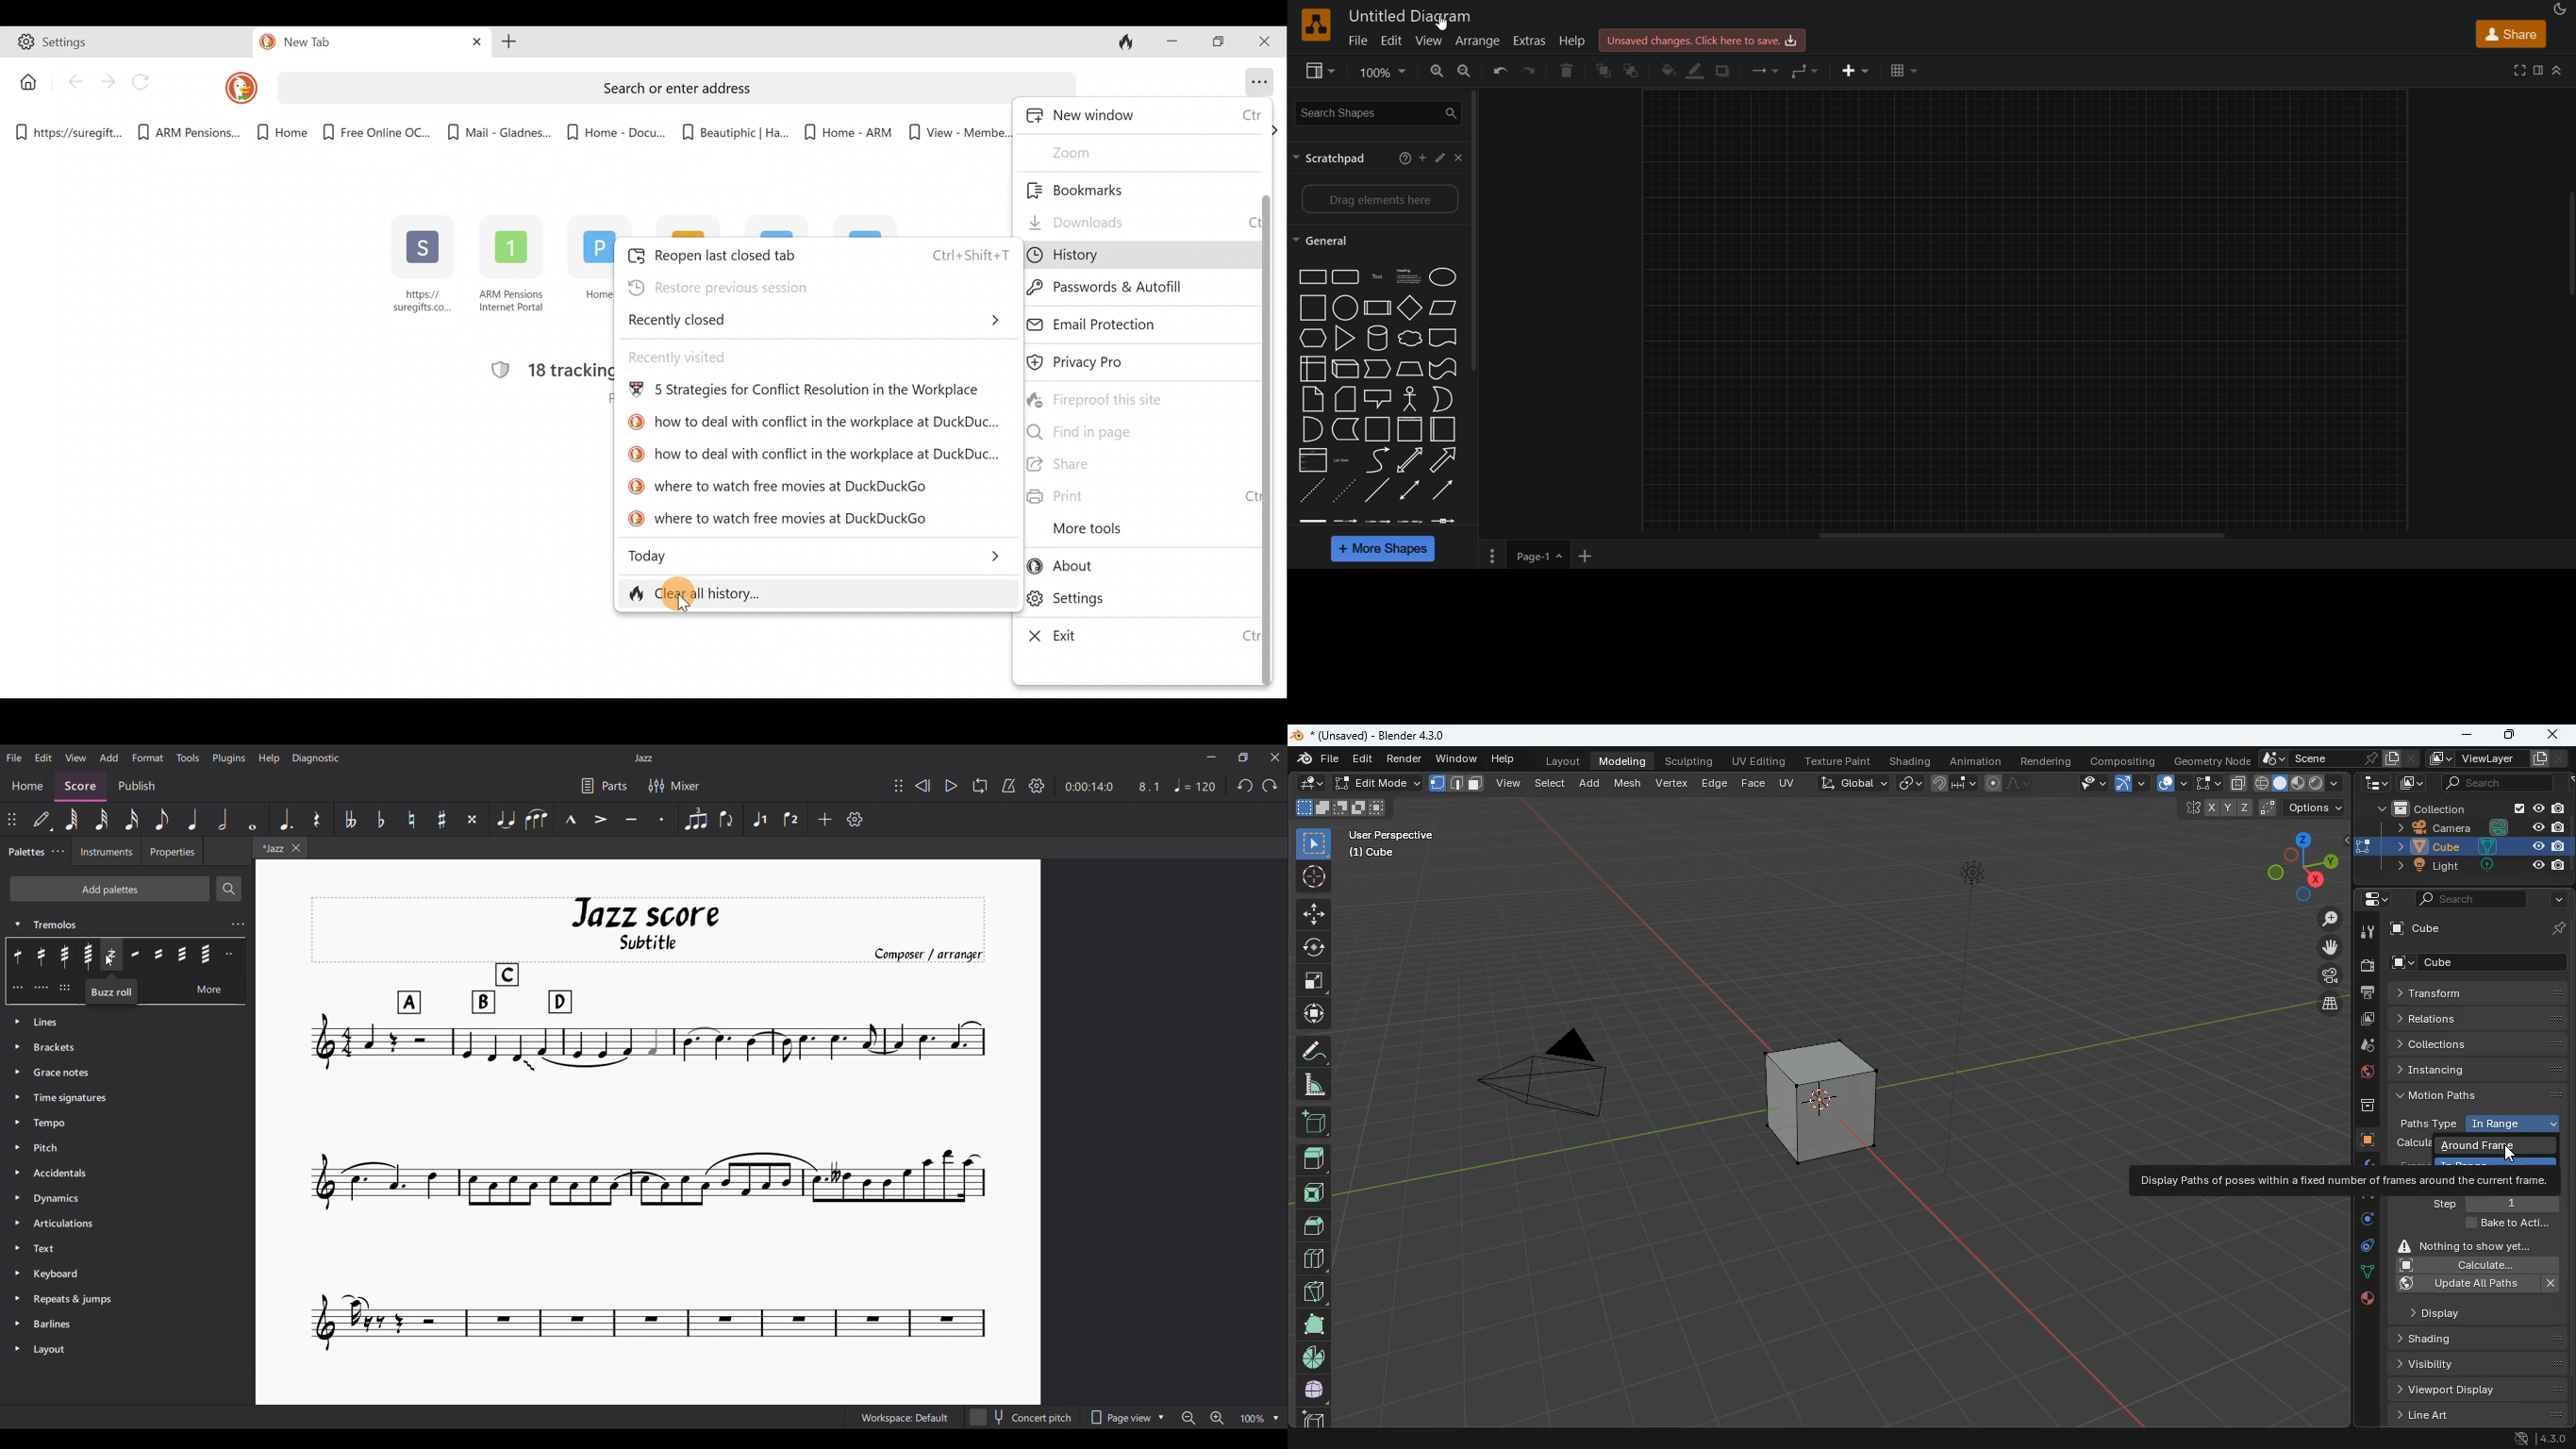  What do you see at coordinates (818, 320) in the screenshot?
I see `Recently closed` at bounding box center [818, 320].